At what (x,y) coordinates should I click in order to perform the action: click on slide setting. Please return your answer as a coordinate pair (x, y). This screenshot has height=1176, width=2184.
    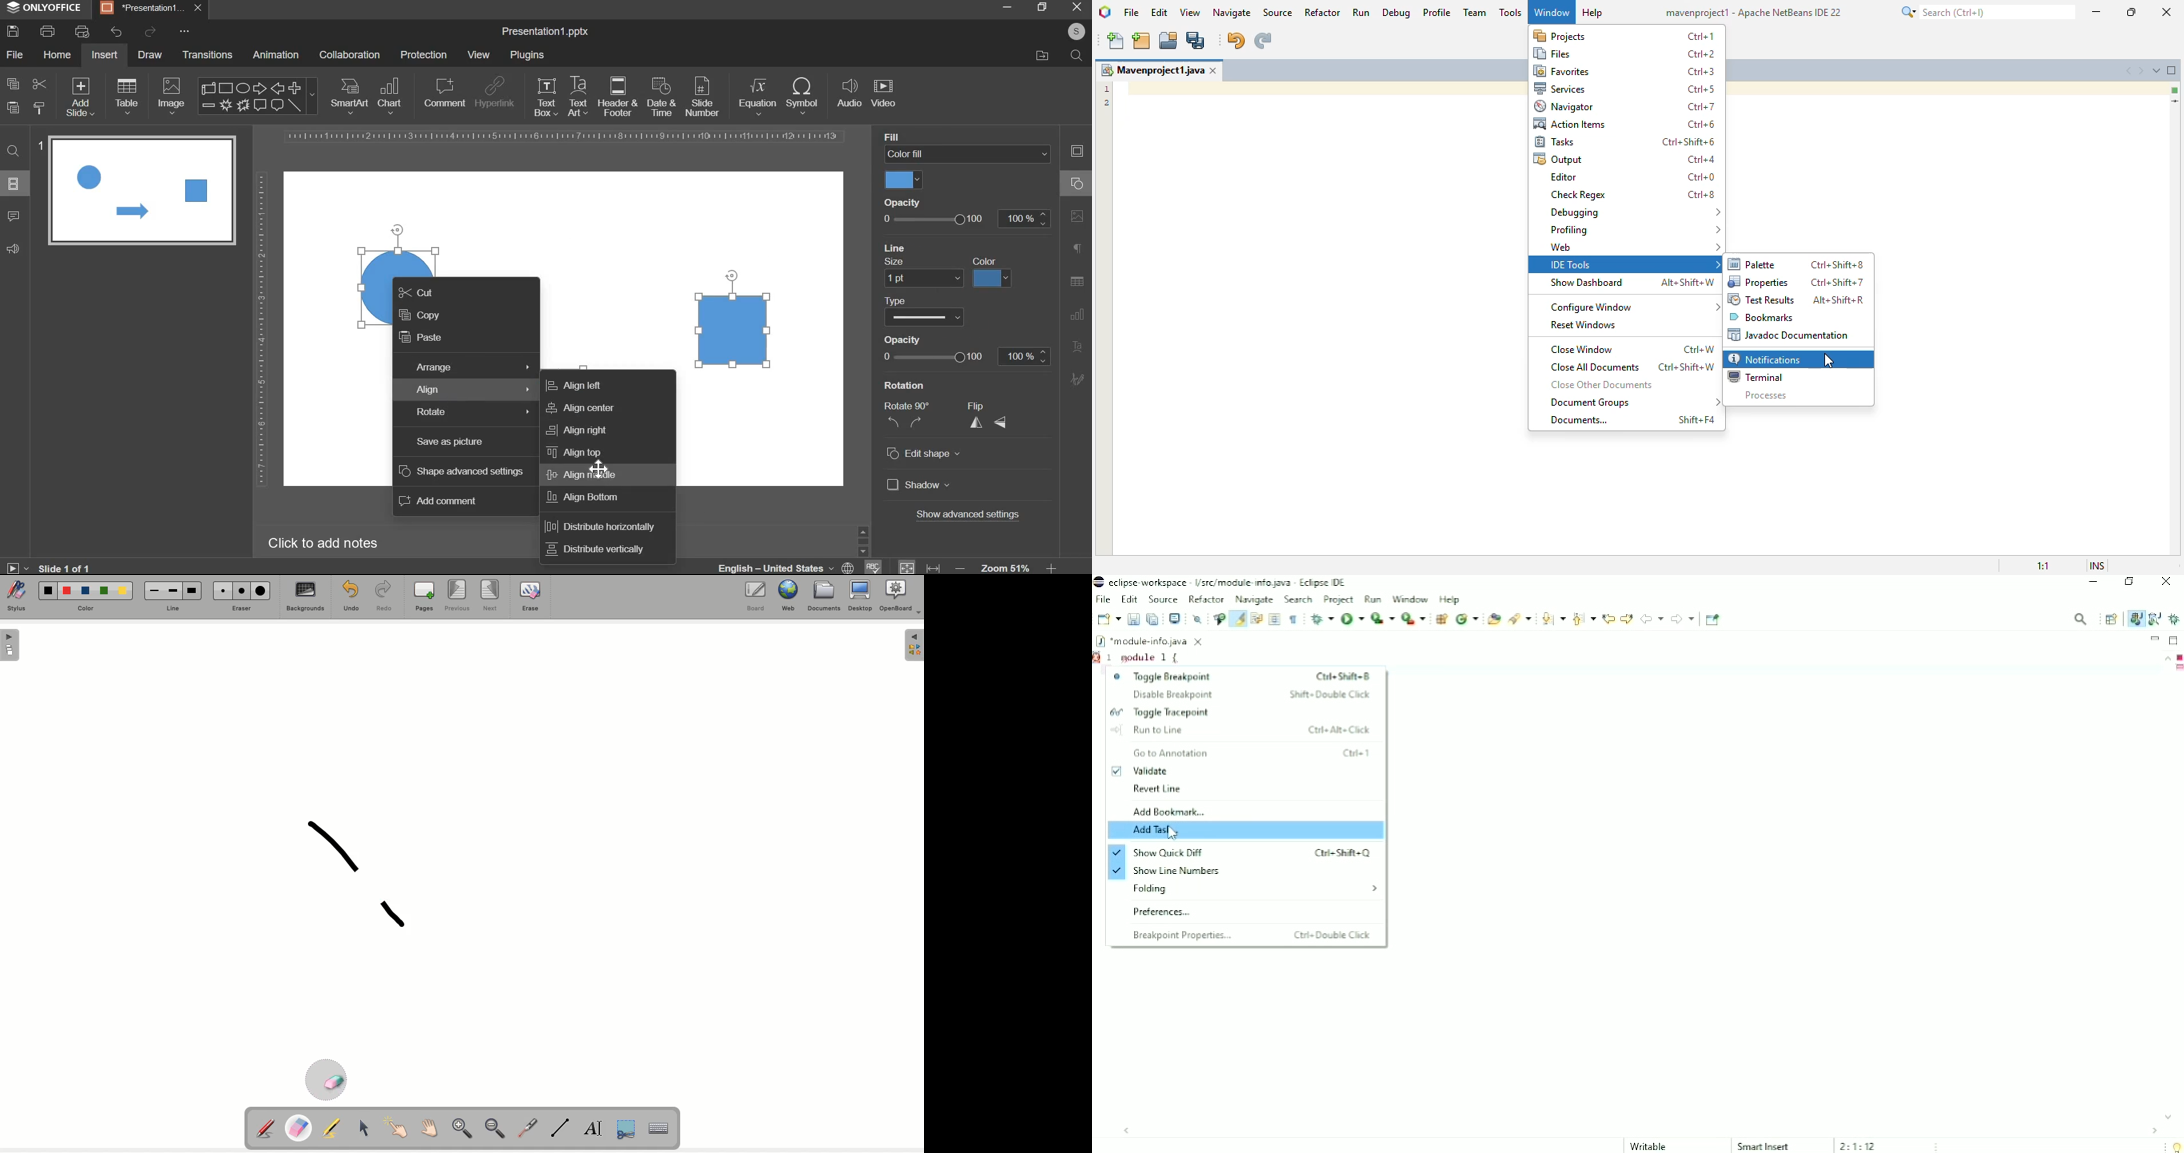
    Looking at the image, I should click on (1076, 150).